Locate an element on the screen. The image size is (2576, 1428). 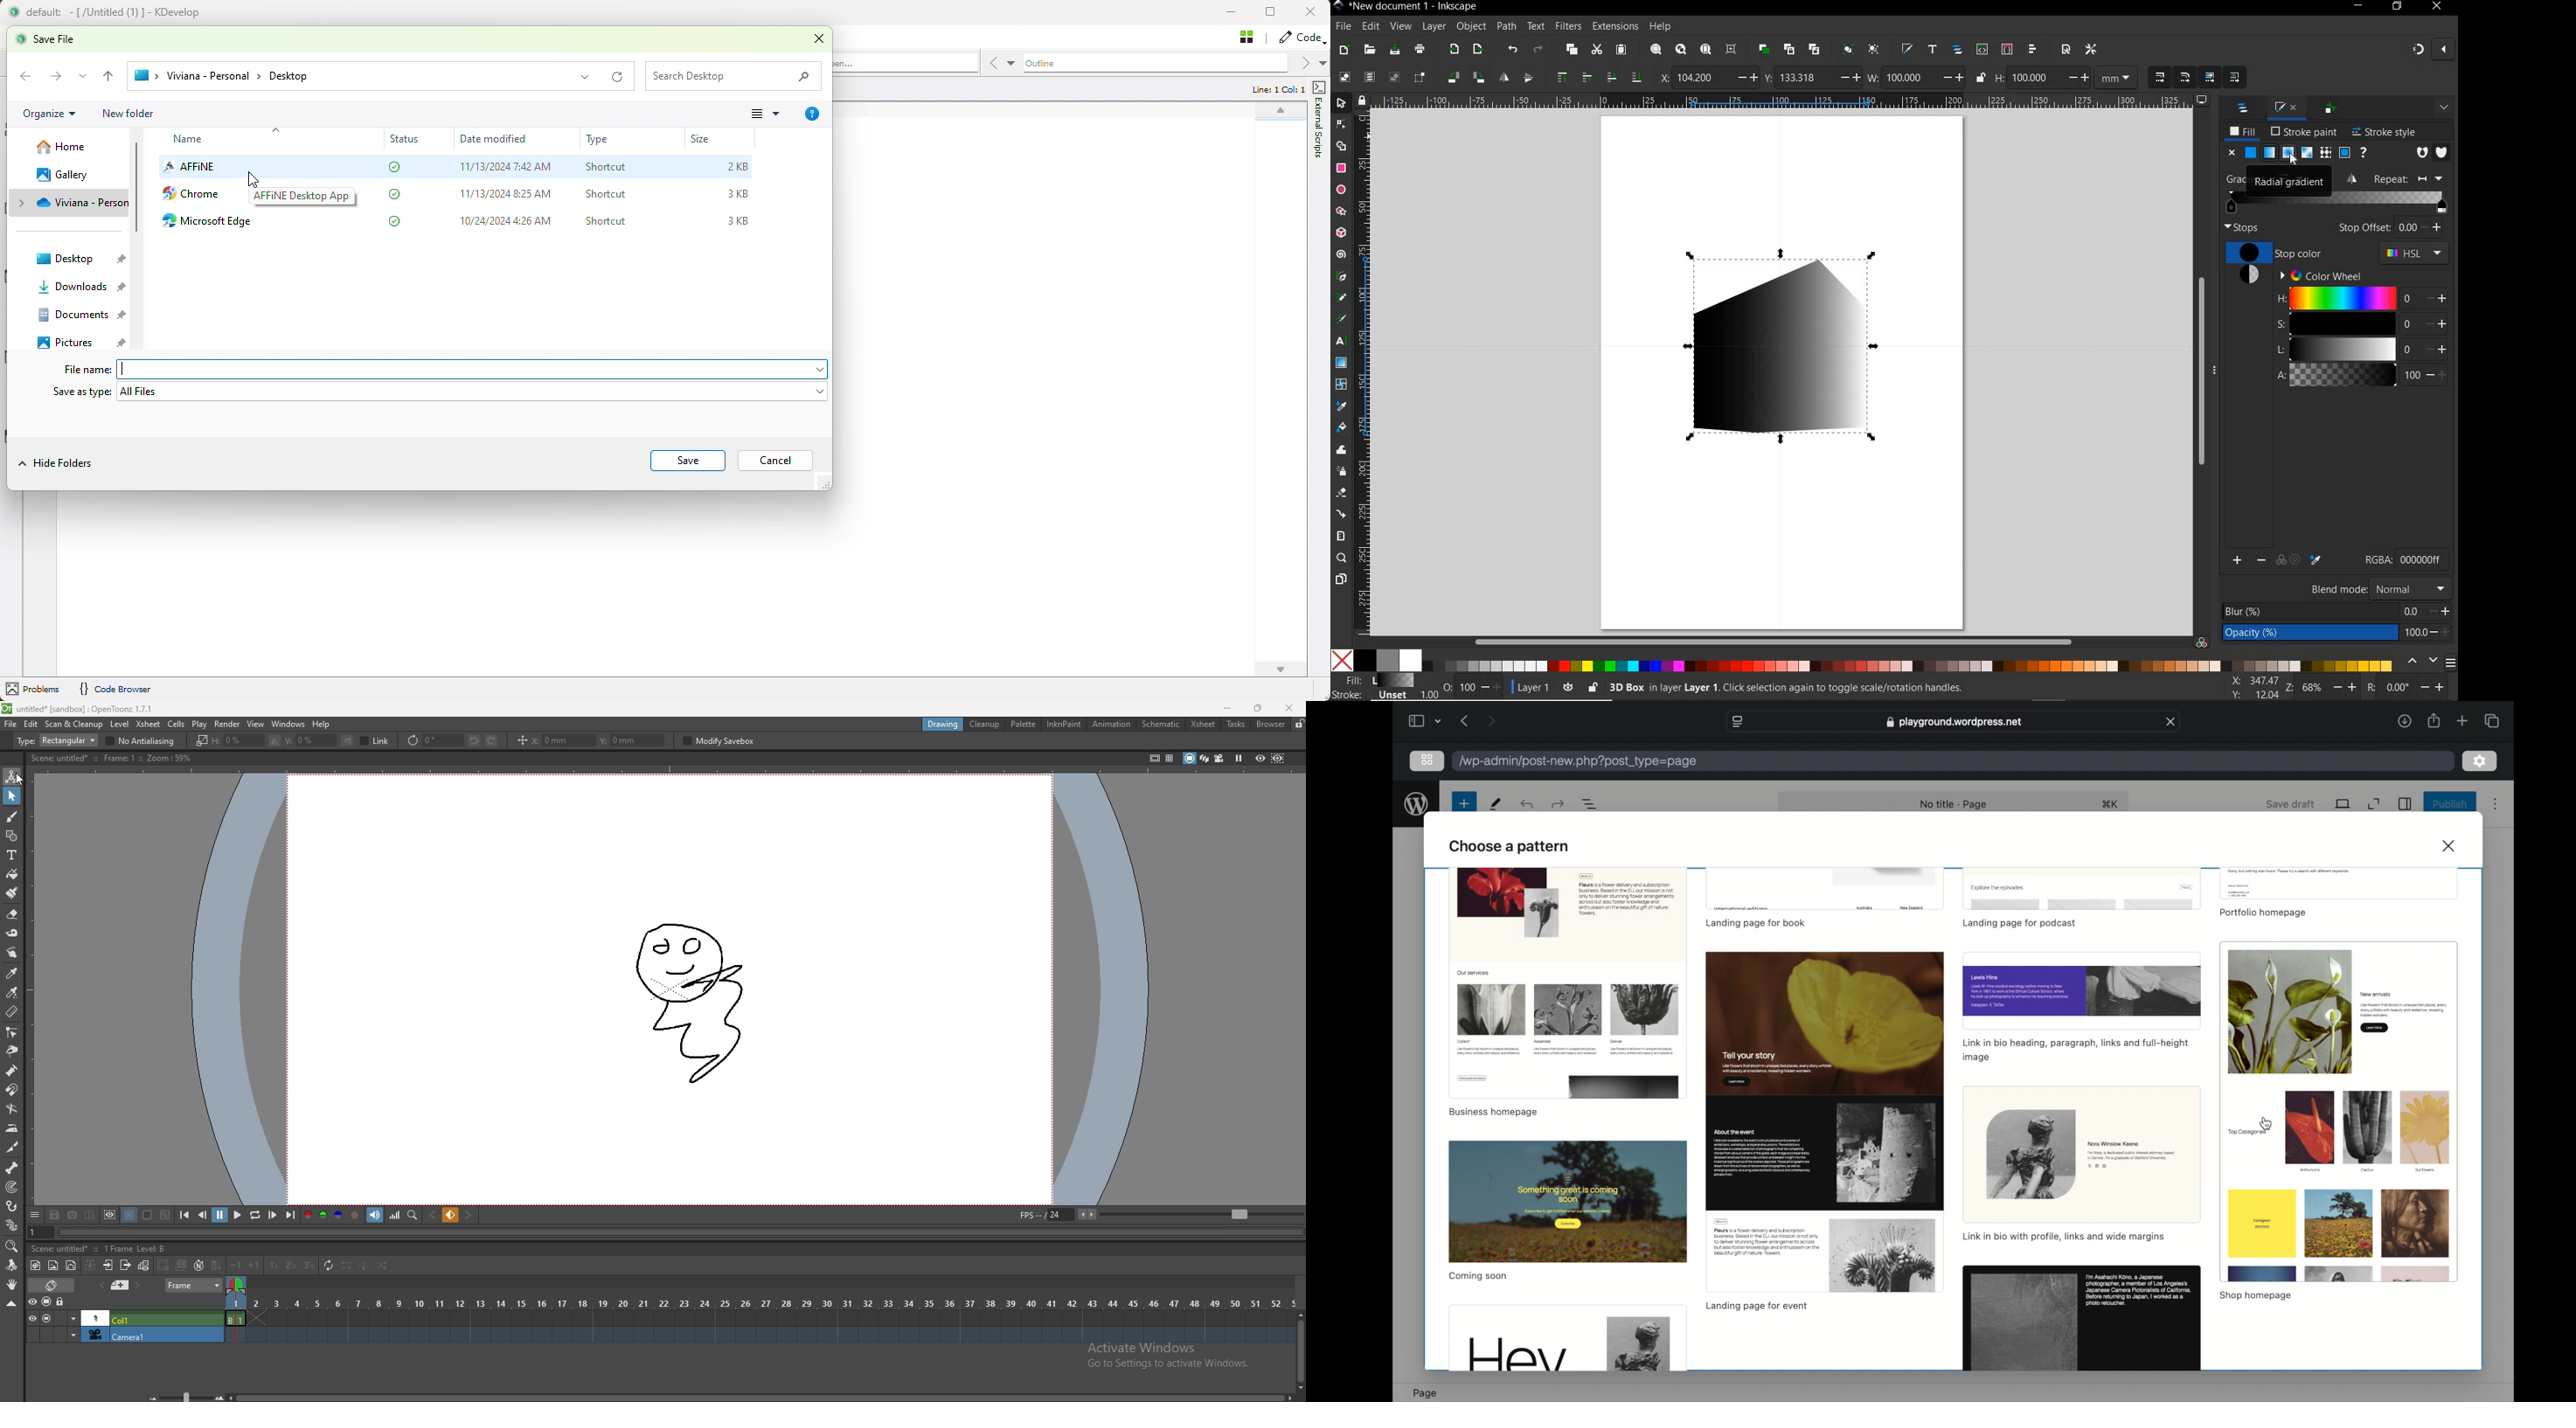
OBJECT ROTATE is located at coordinates (1452, 76).